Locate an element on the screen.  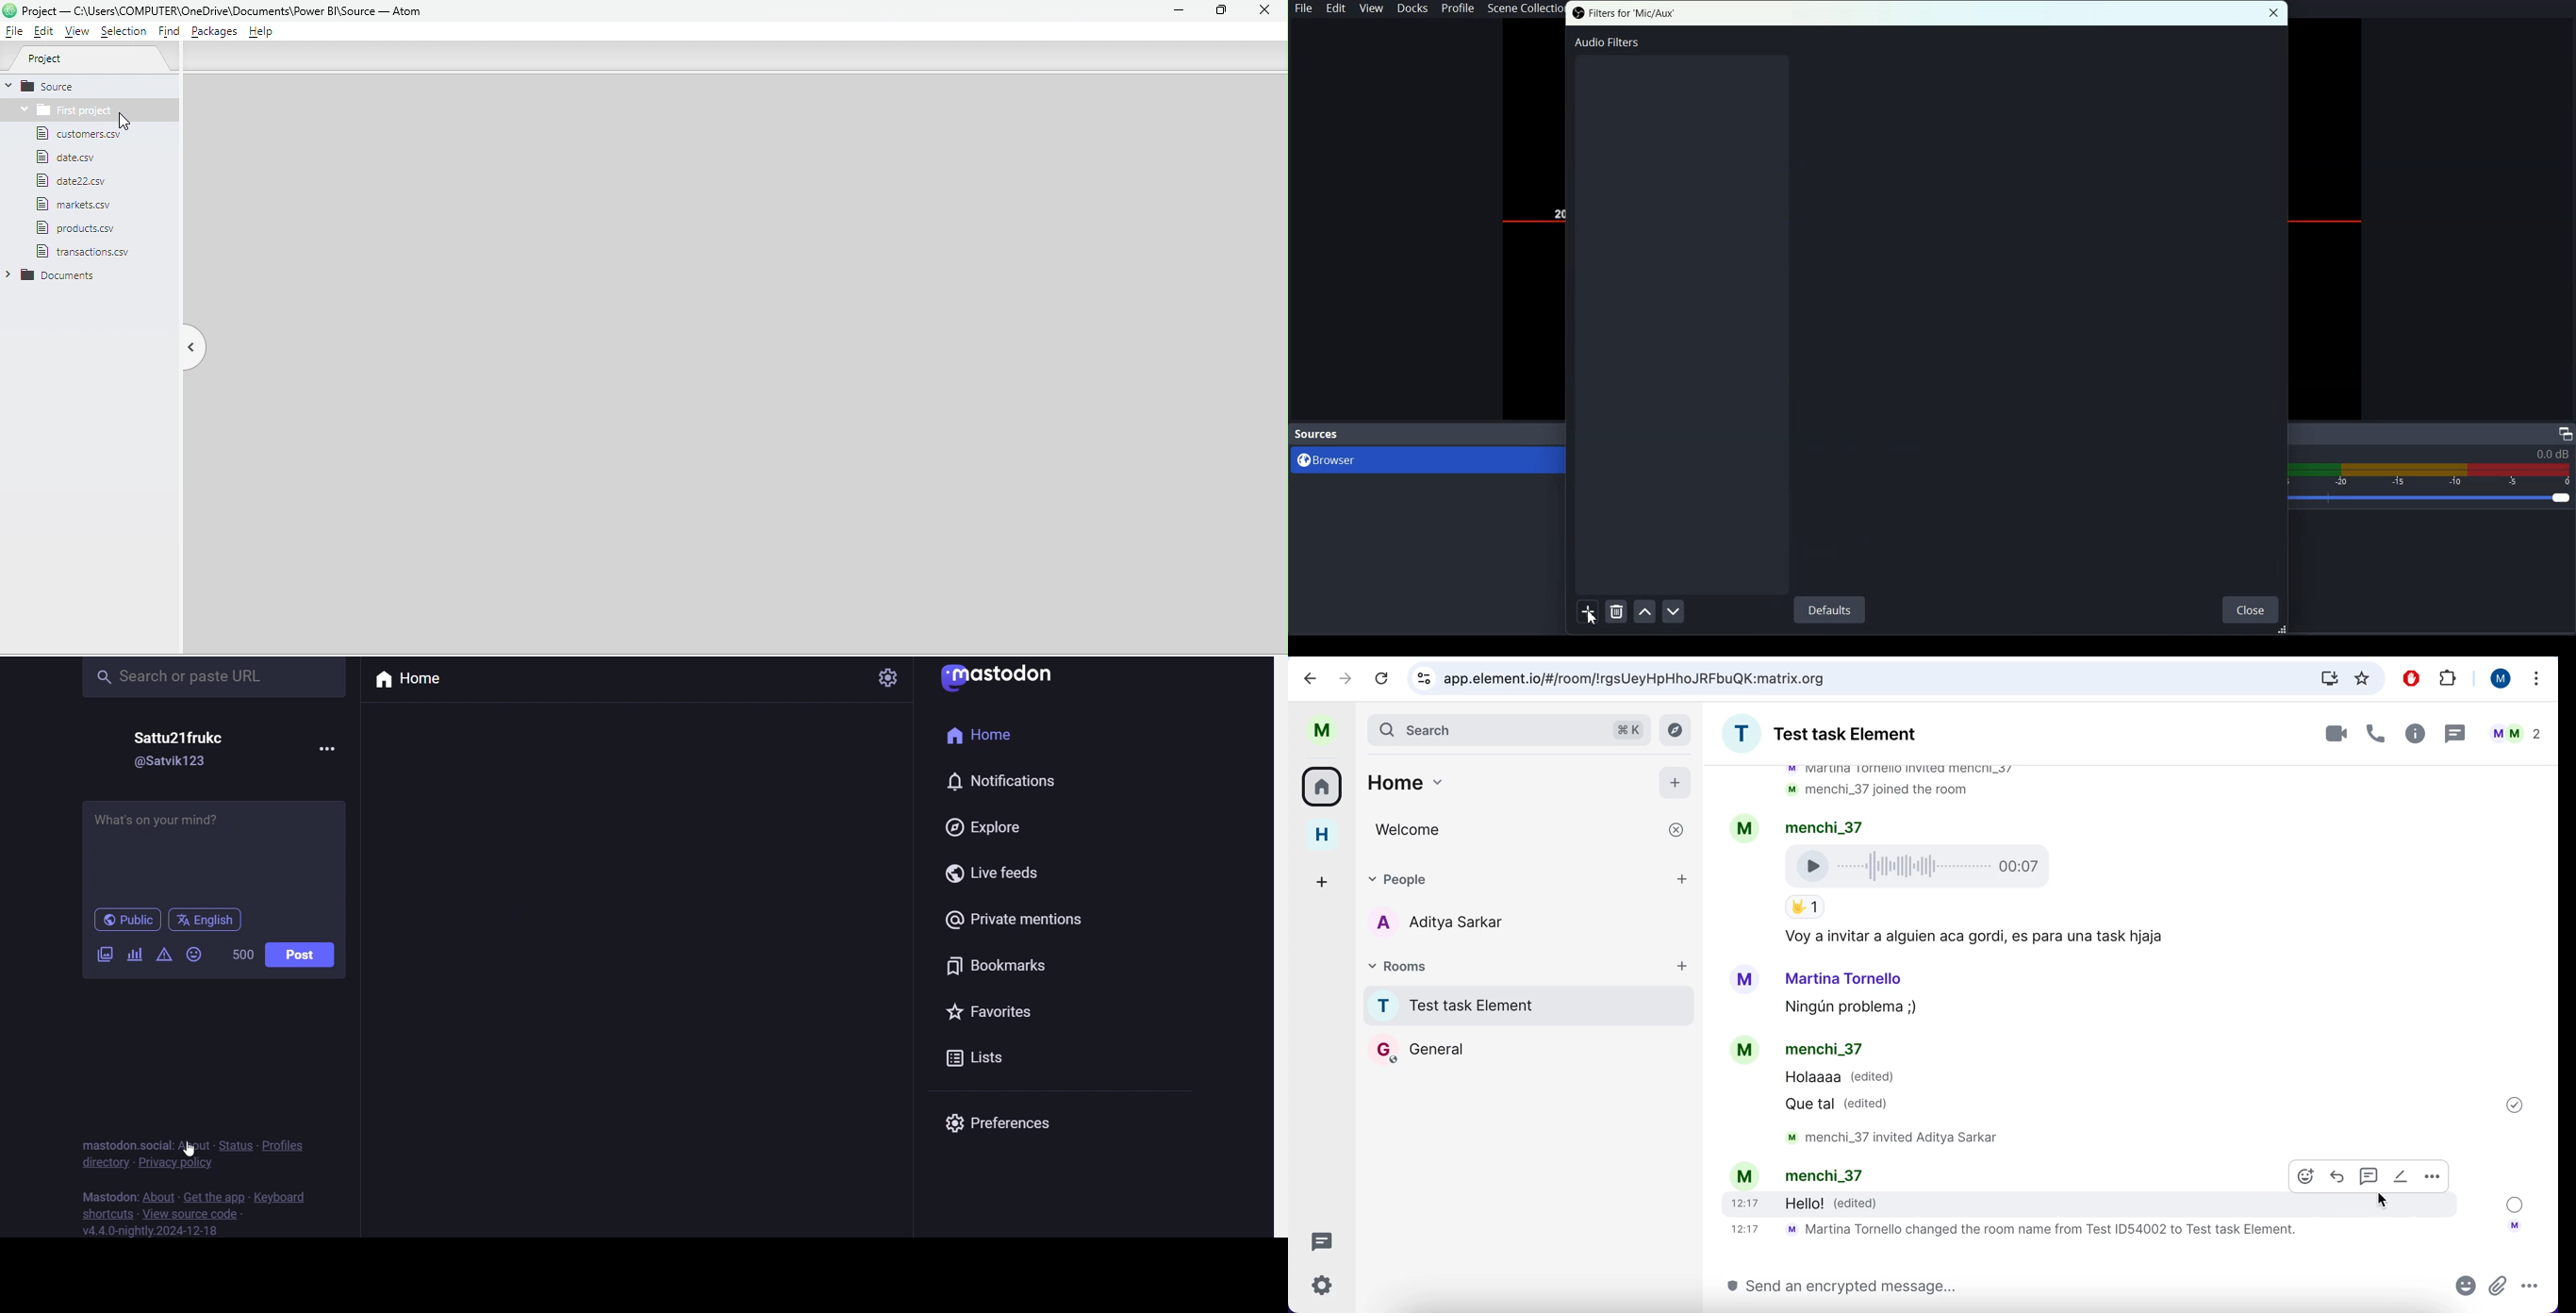
private mention is located at coordinates (1021, 923).